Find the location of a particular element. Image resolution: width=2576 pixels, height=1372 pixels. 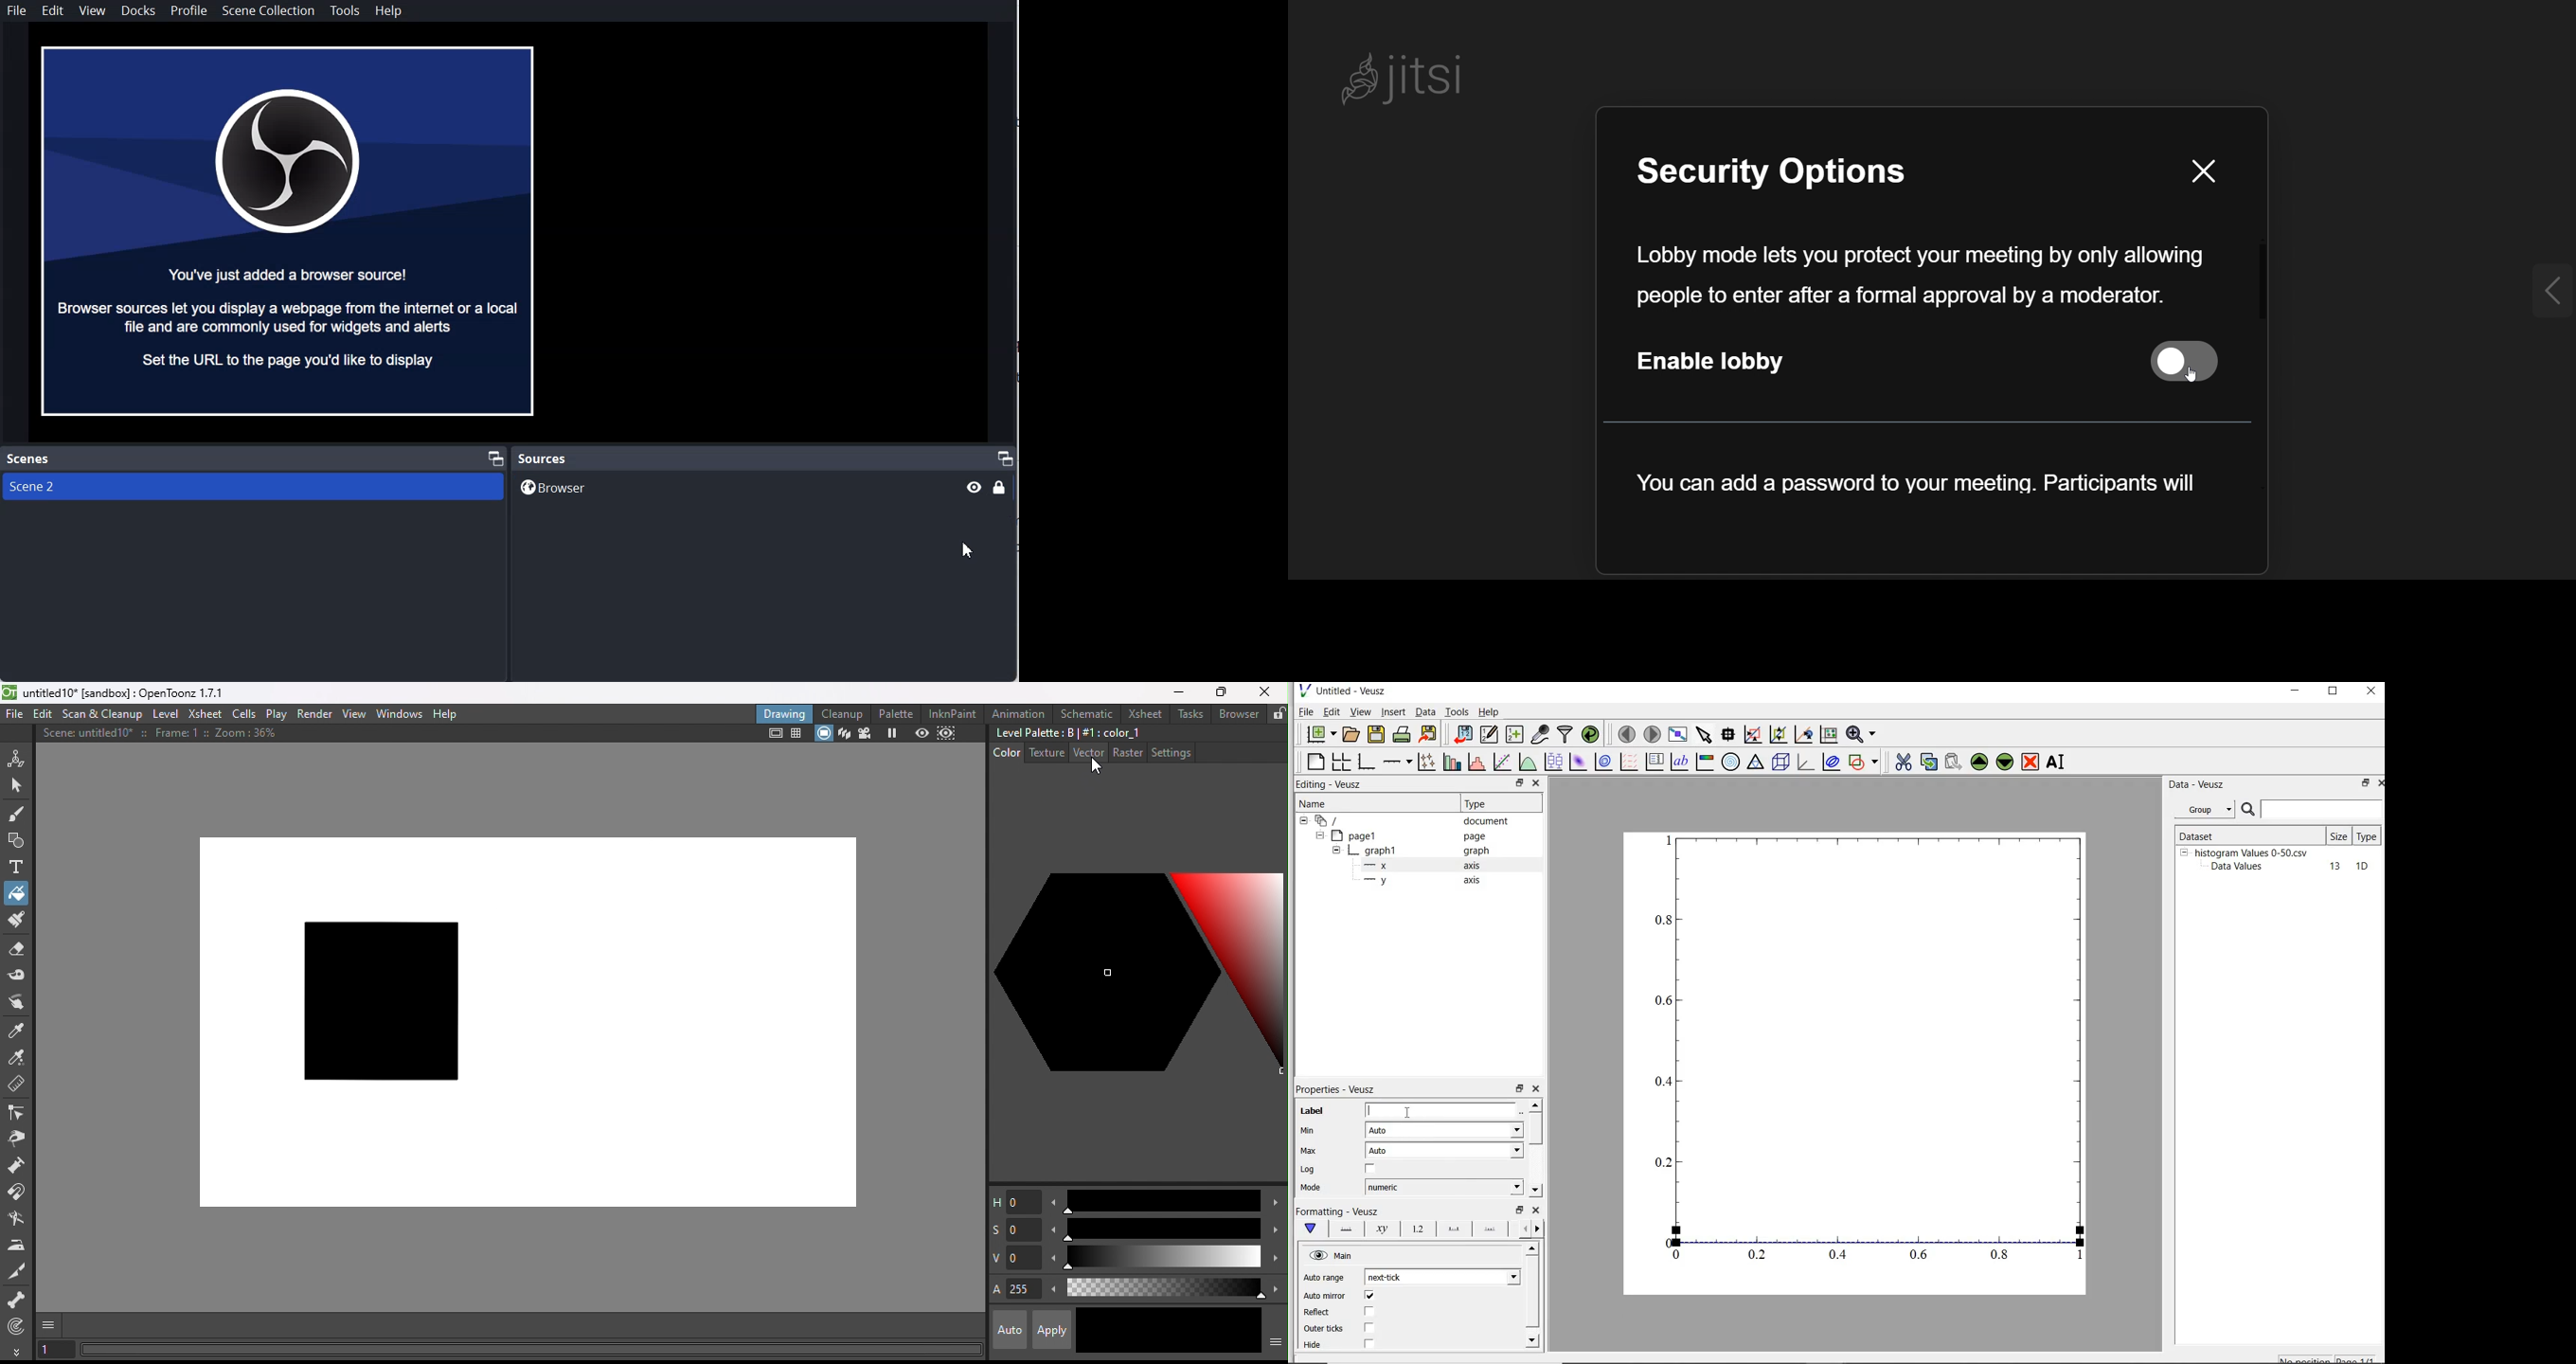

A is located at coordinates (1016, 1291).